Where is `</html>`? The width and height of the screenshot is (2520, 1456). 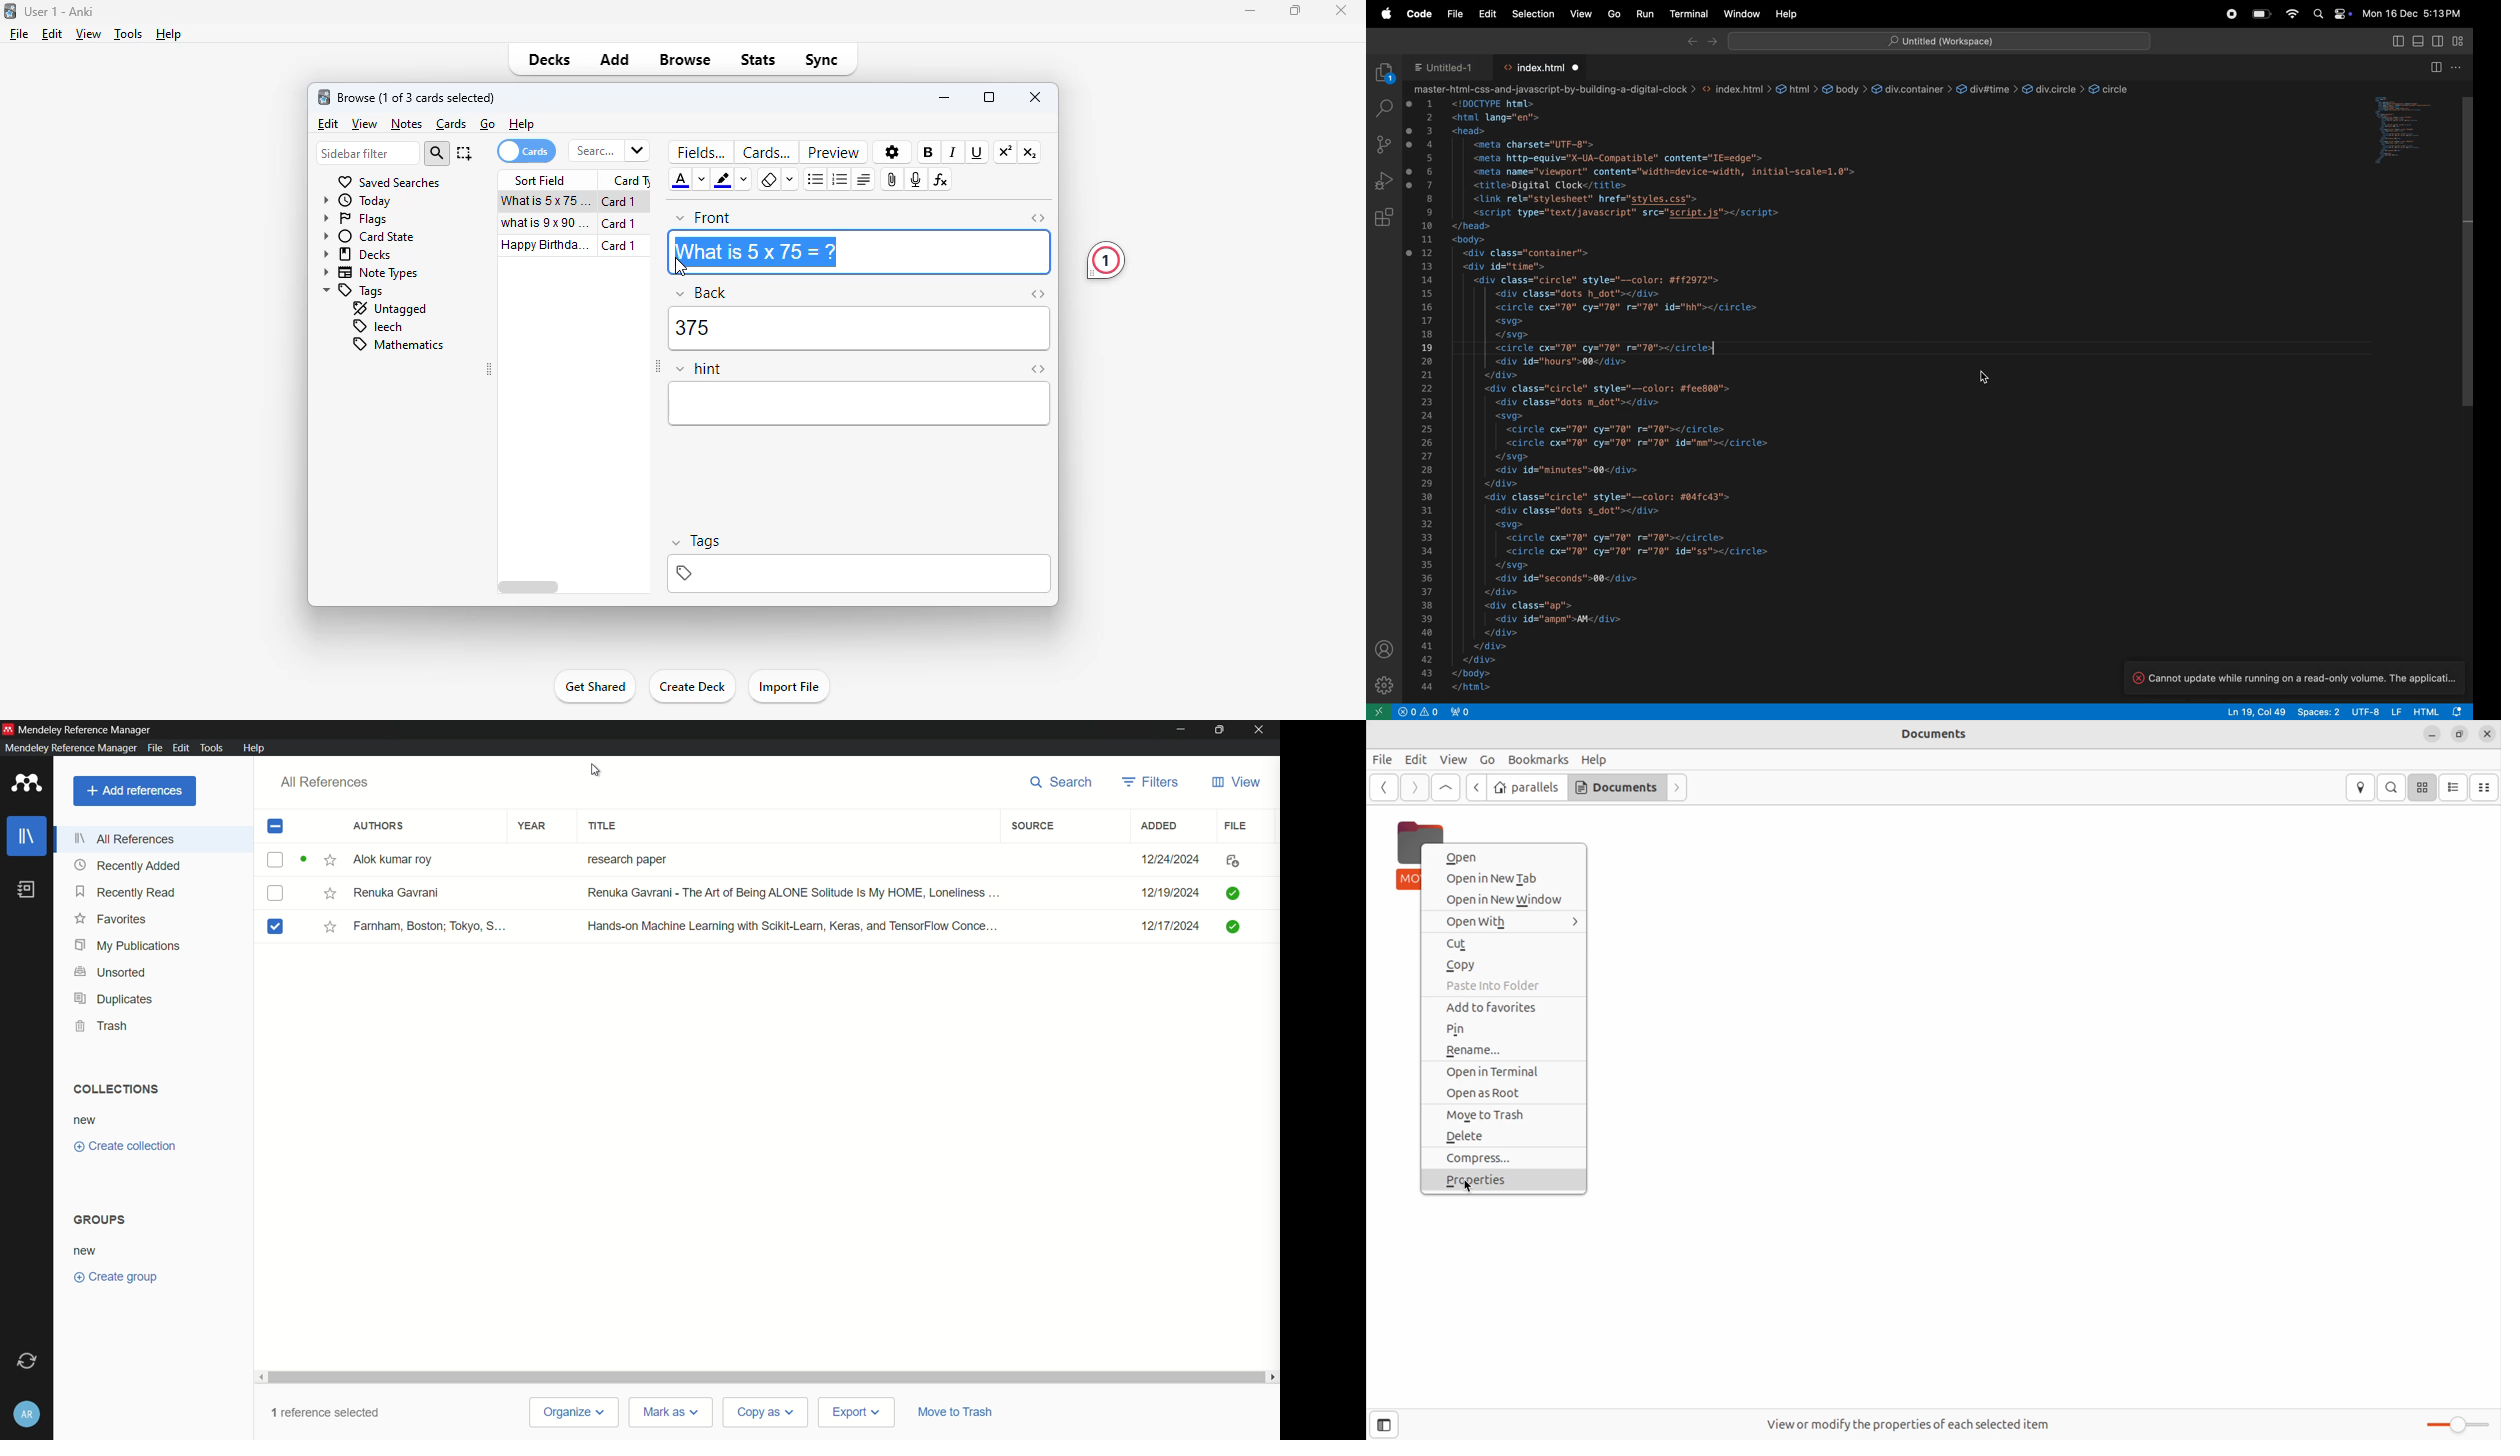 </html> is located at coordinates (1476, 688).